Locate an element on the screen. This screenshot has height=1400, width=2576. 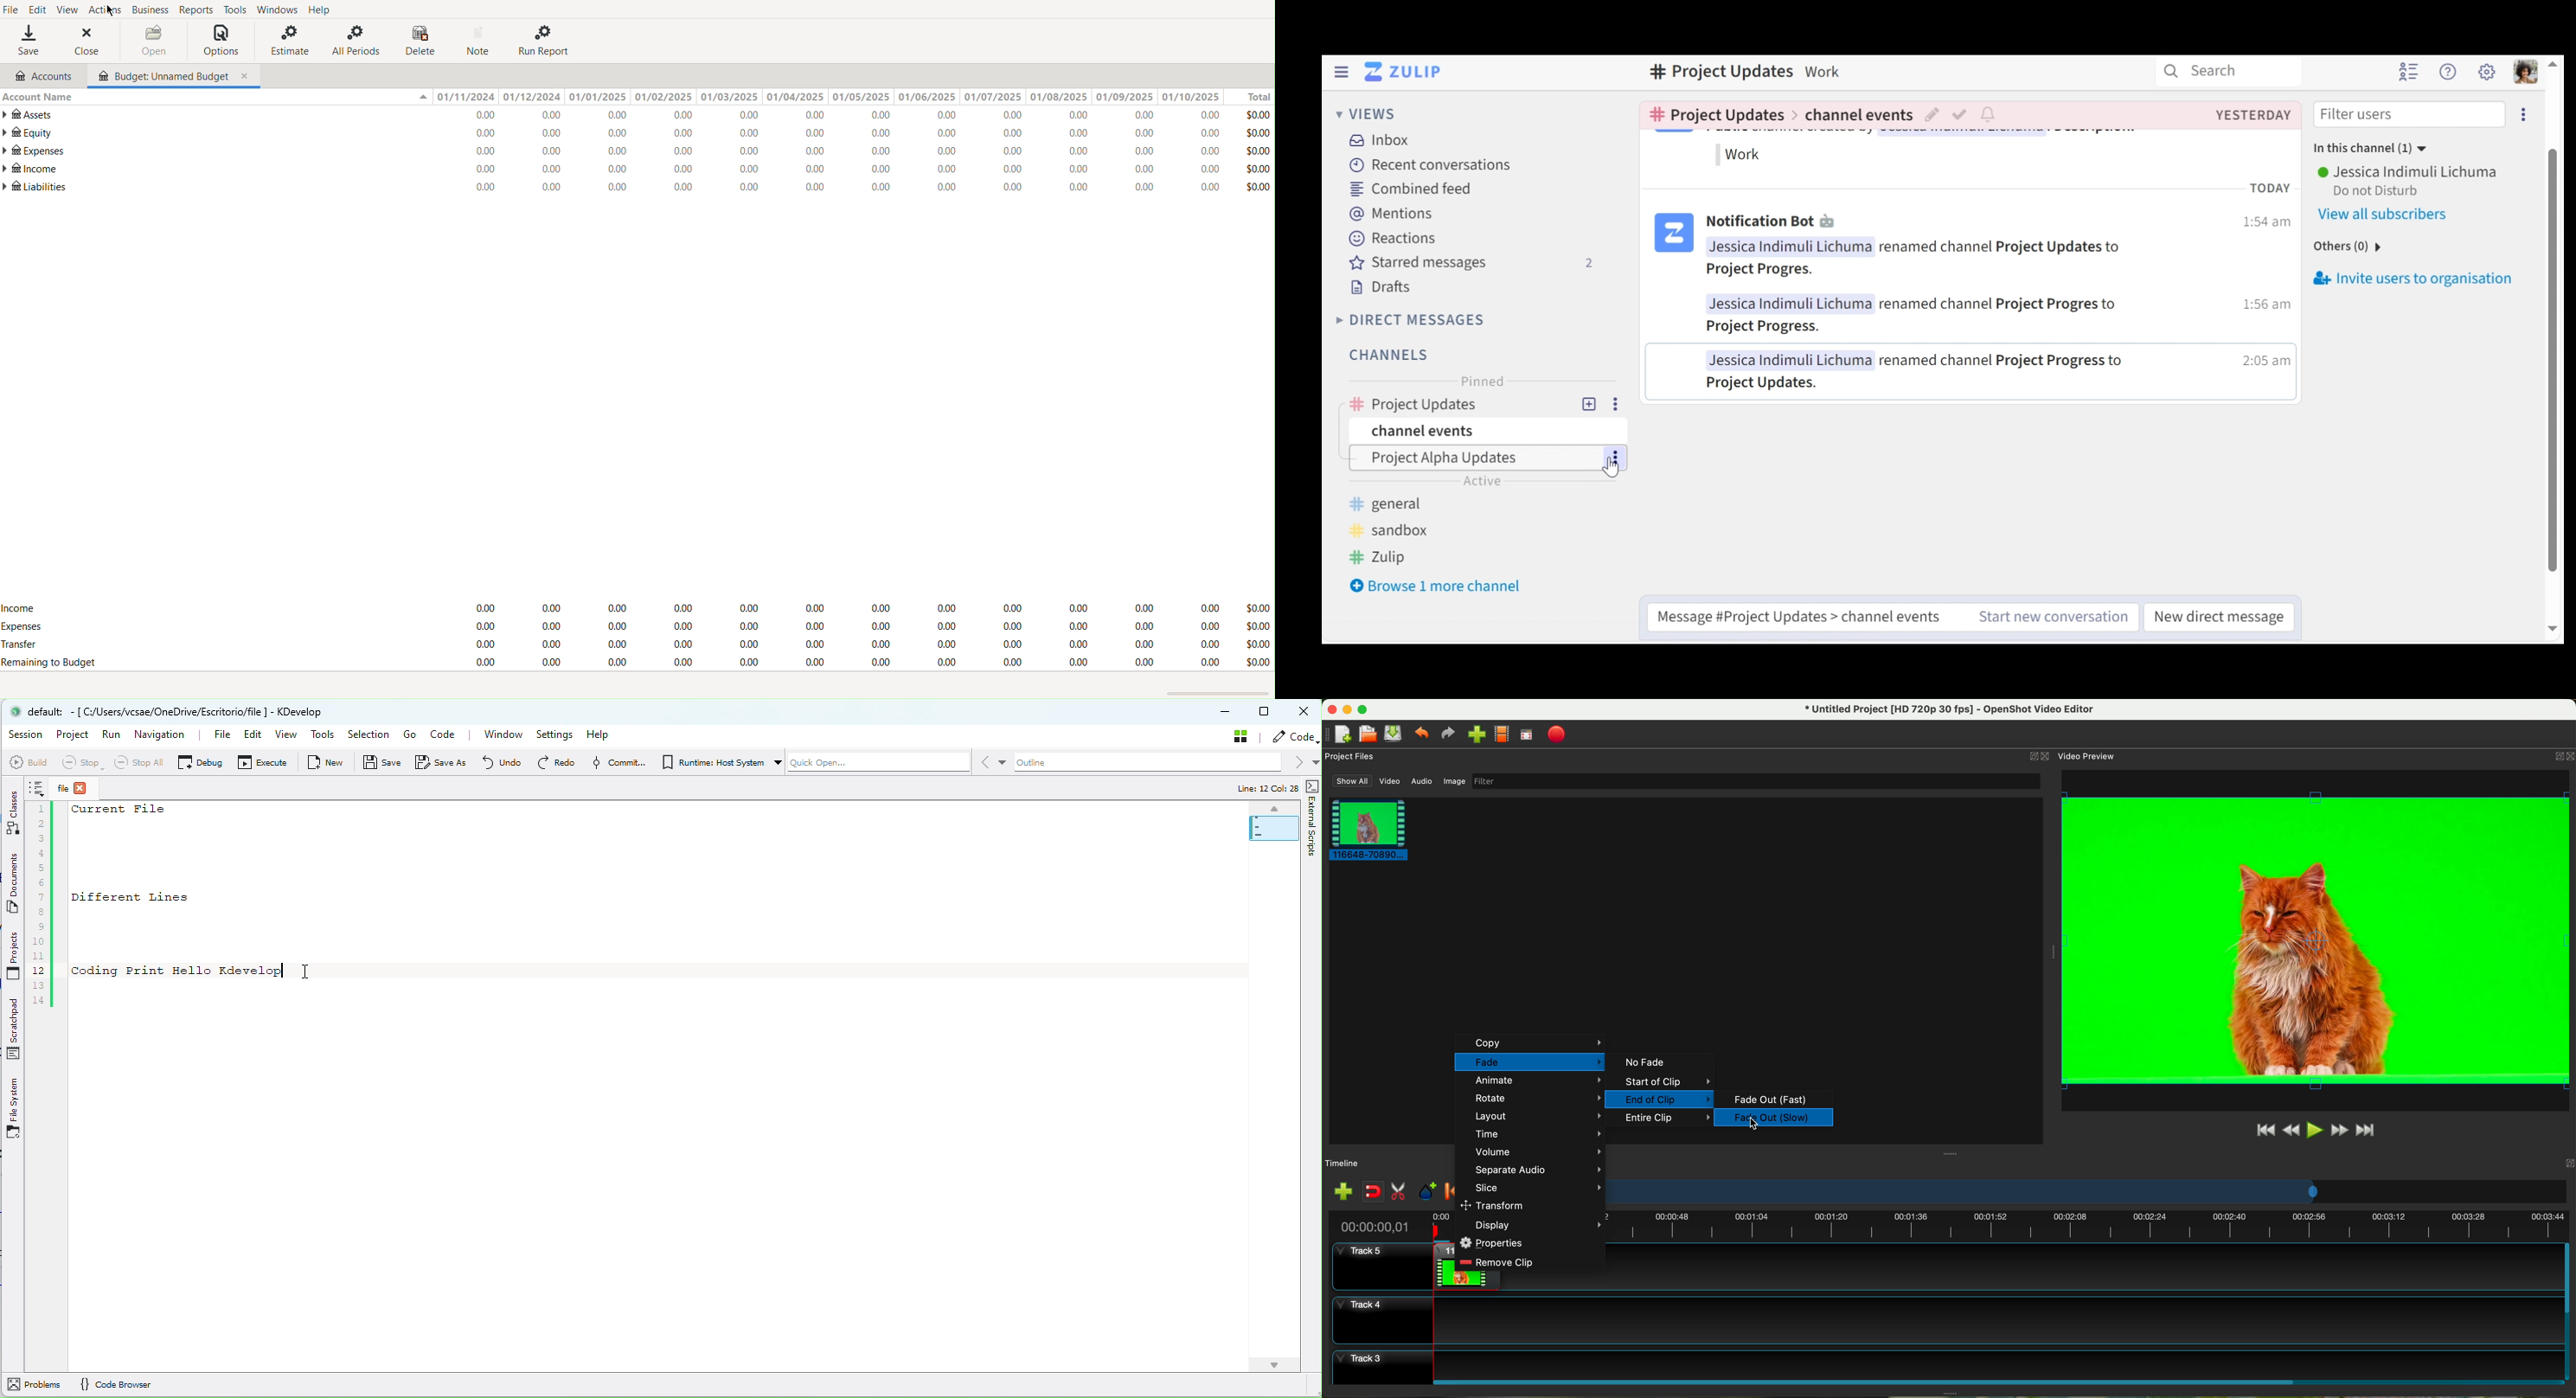
Problems (Information) is located at coordinates (33, 1387).